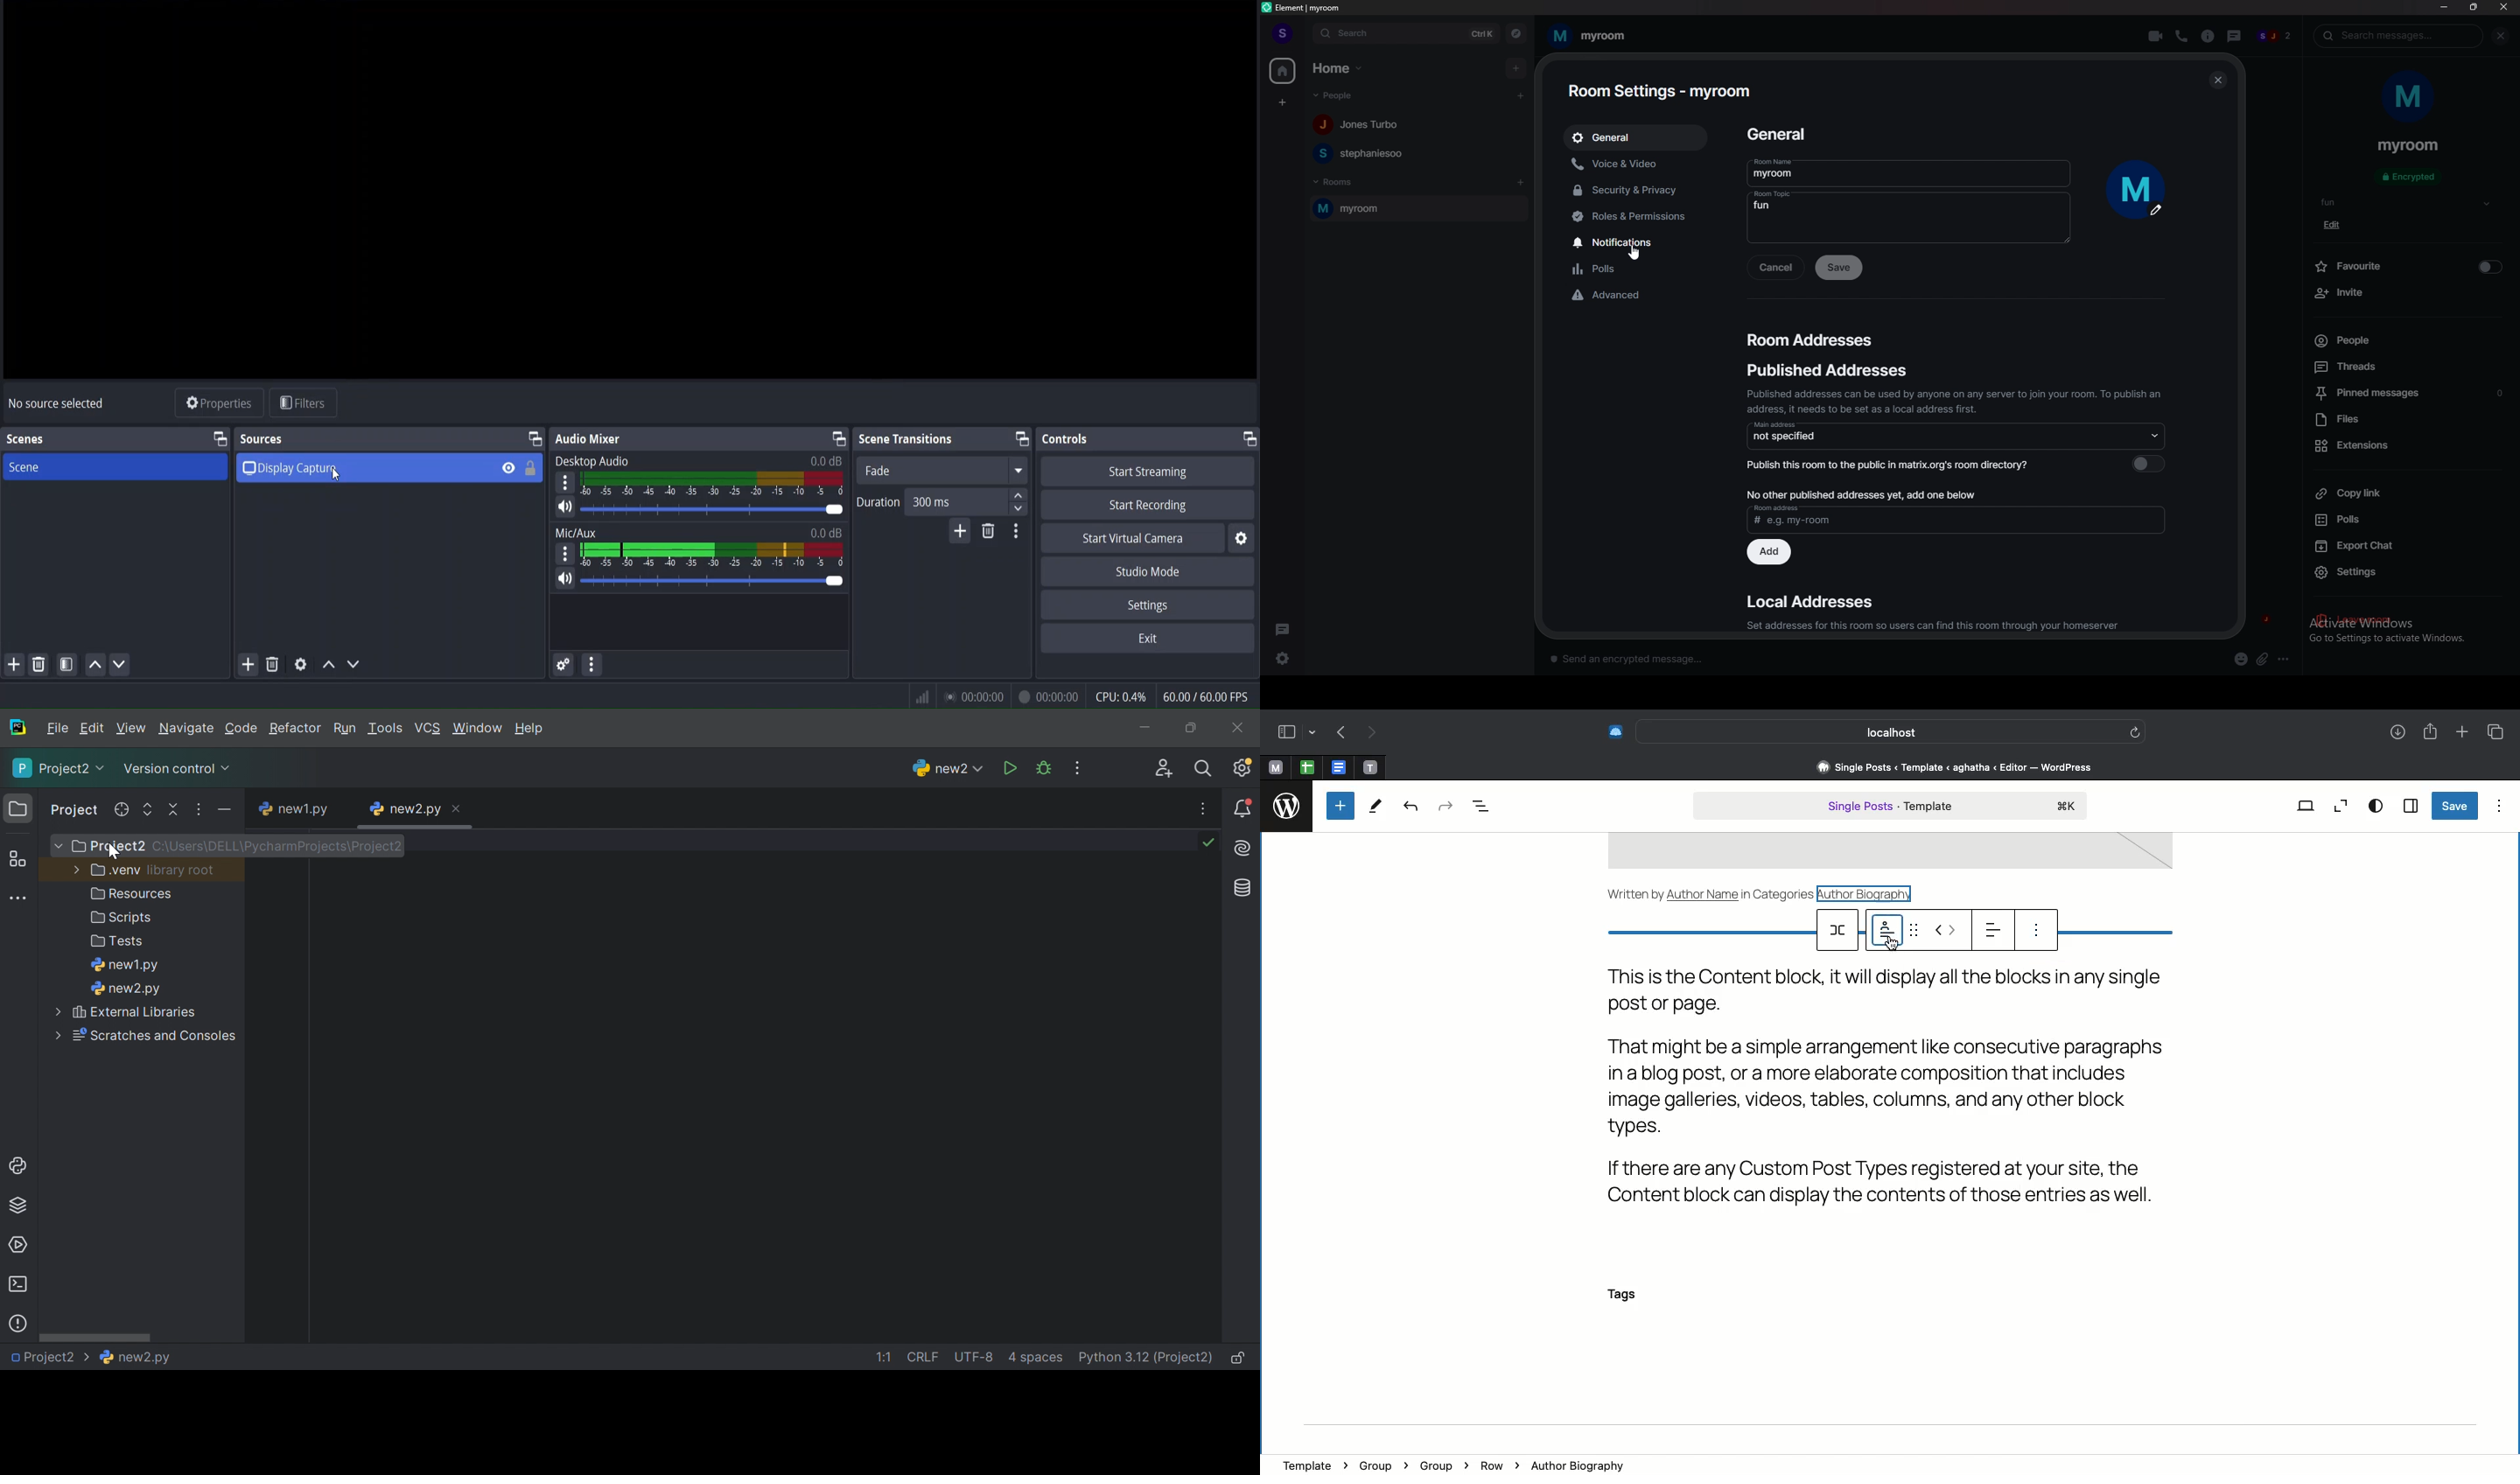 The width and height of the screenshot is (2520, 1484). I want to click on duration, so click(932, 503).